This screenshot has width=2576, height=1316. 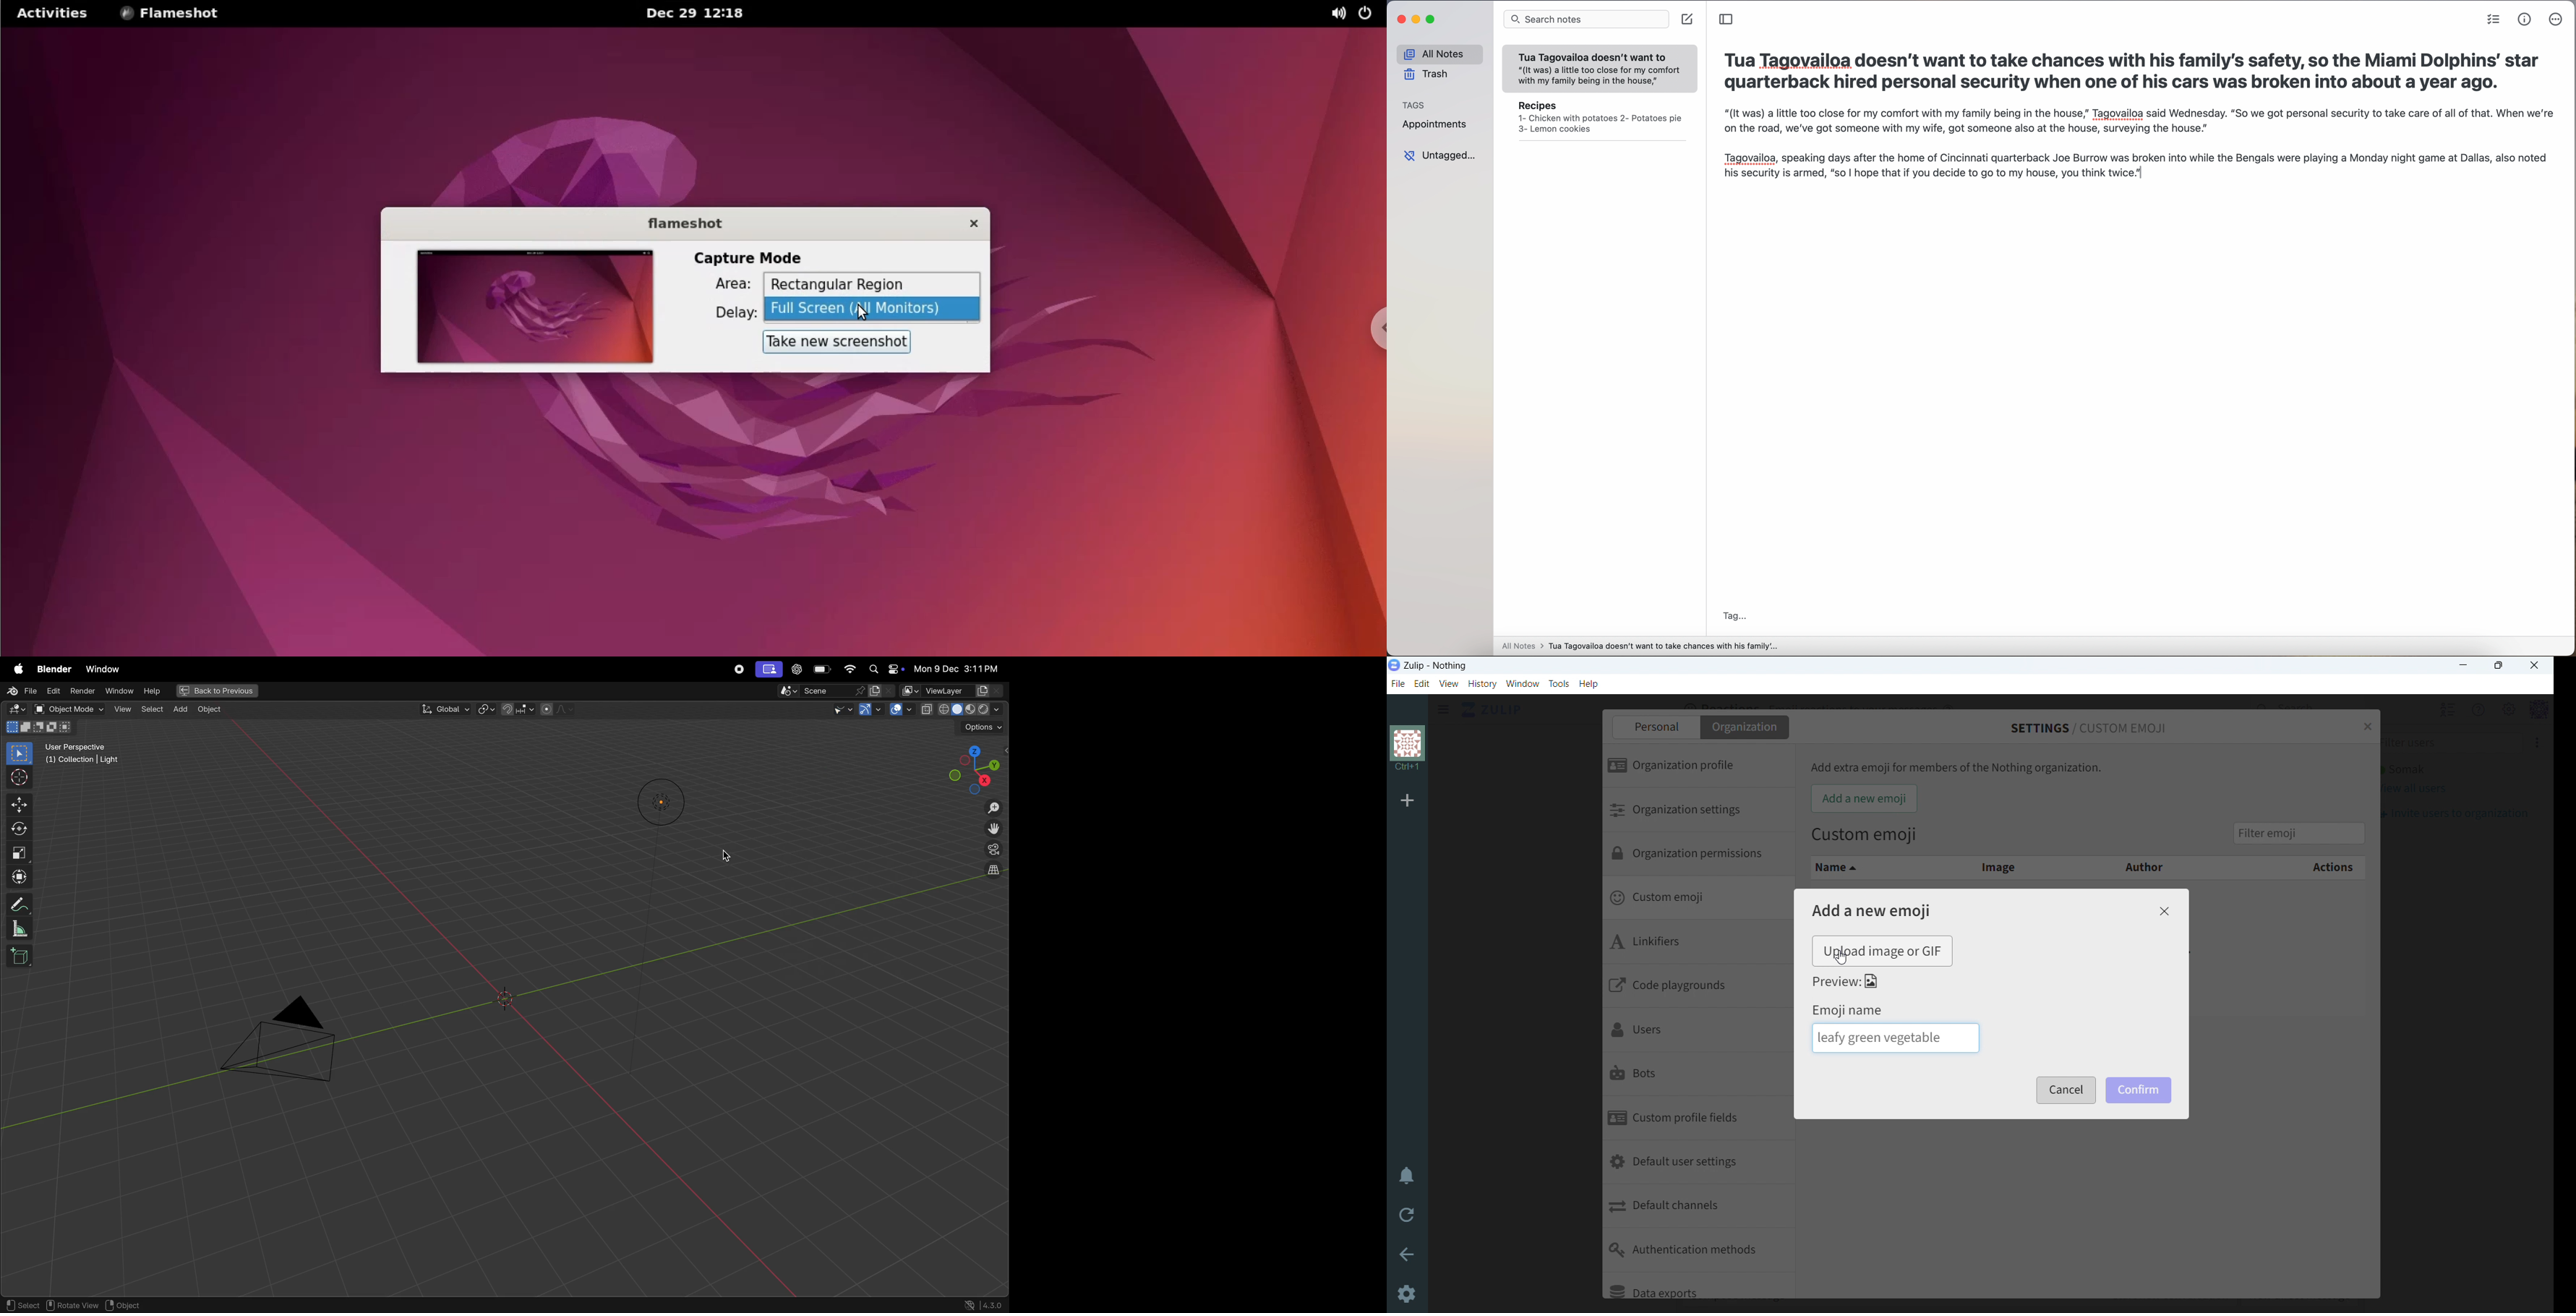 I want to click on battery, so click(x=820, y=670).